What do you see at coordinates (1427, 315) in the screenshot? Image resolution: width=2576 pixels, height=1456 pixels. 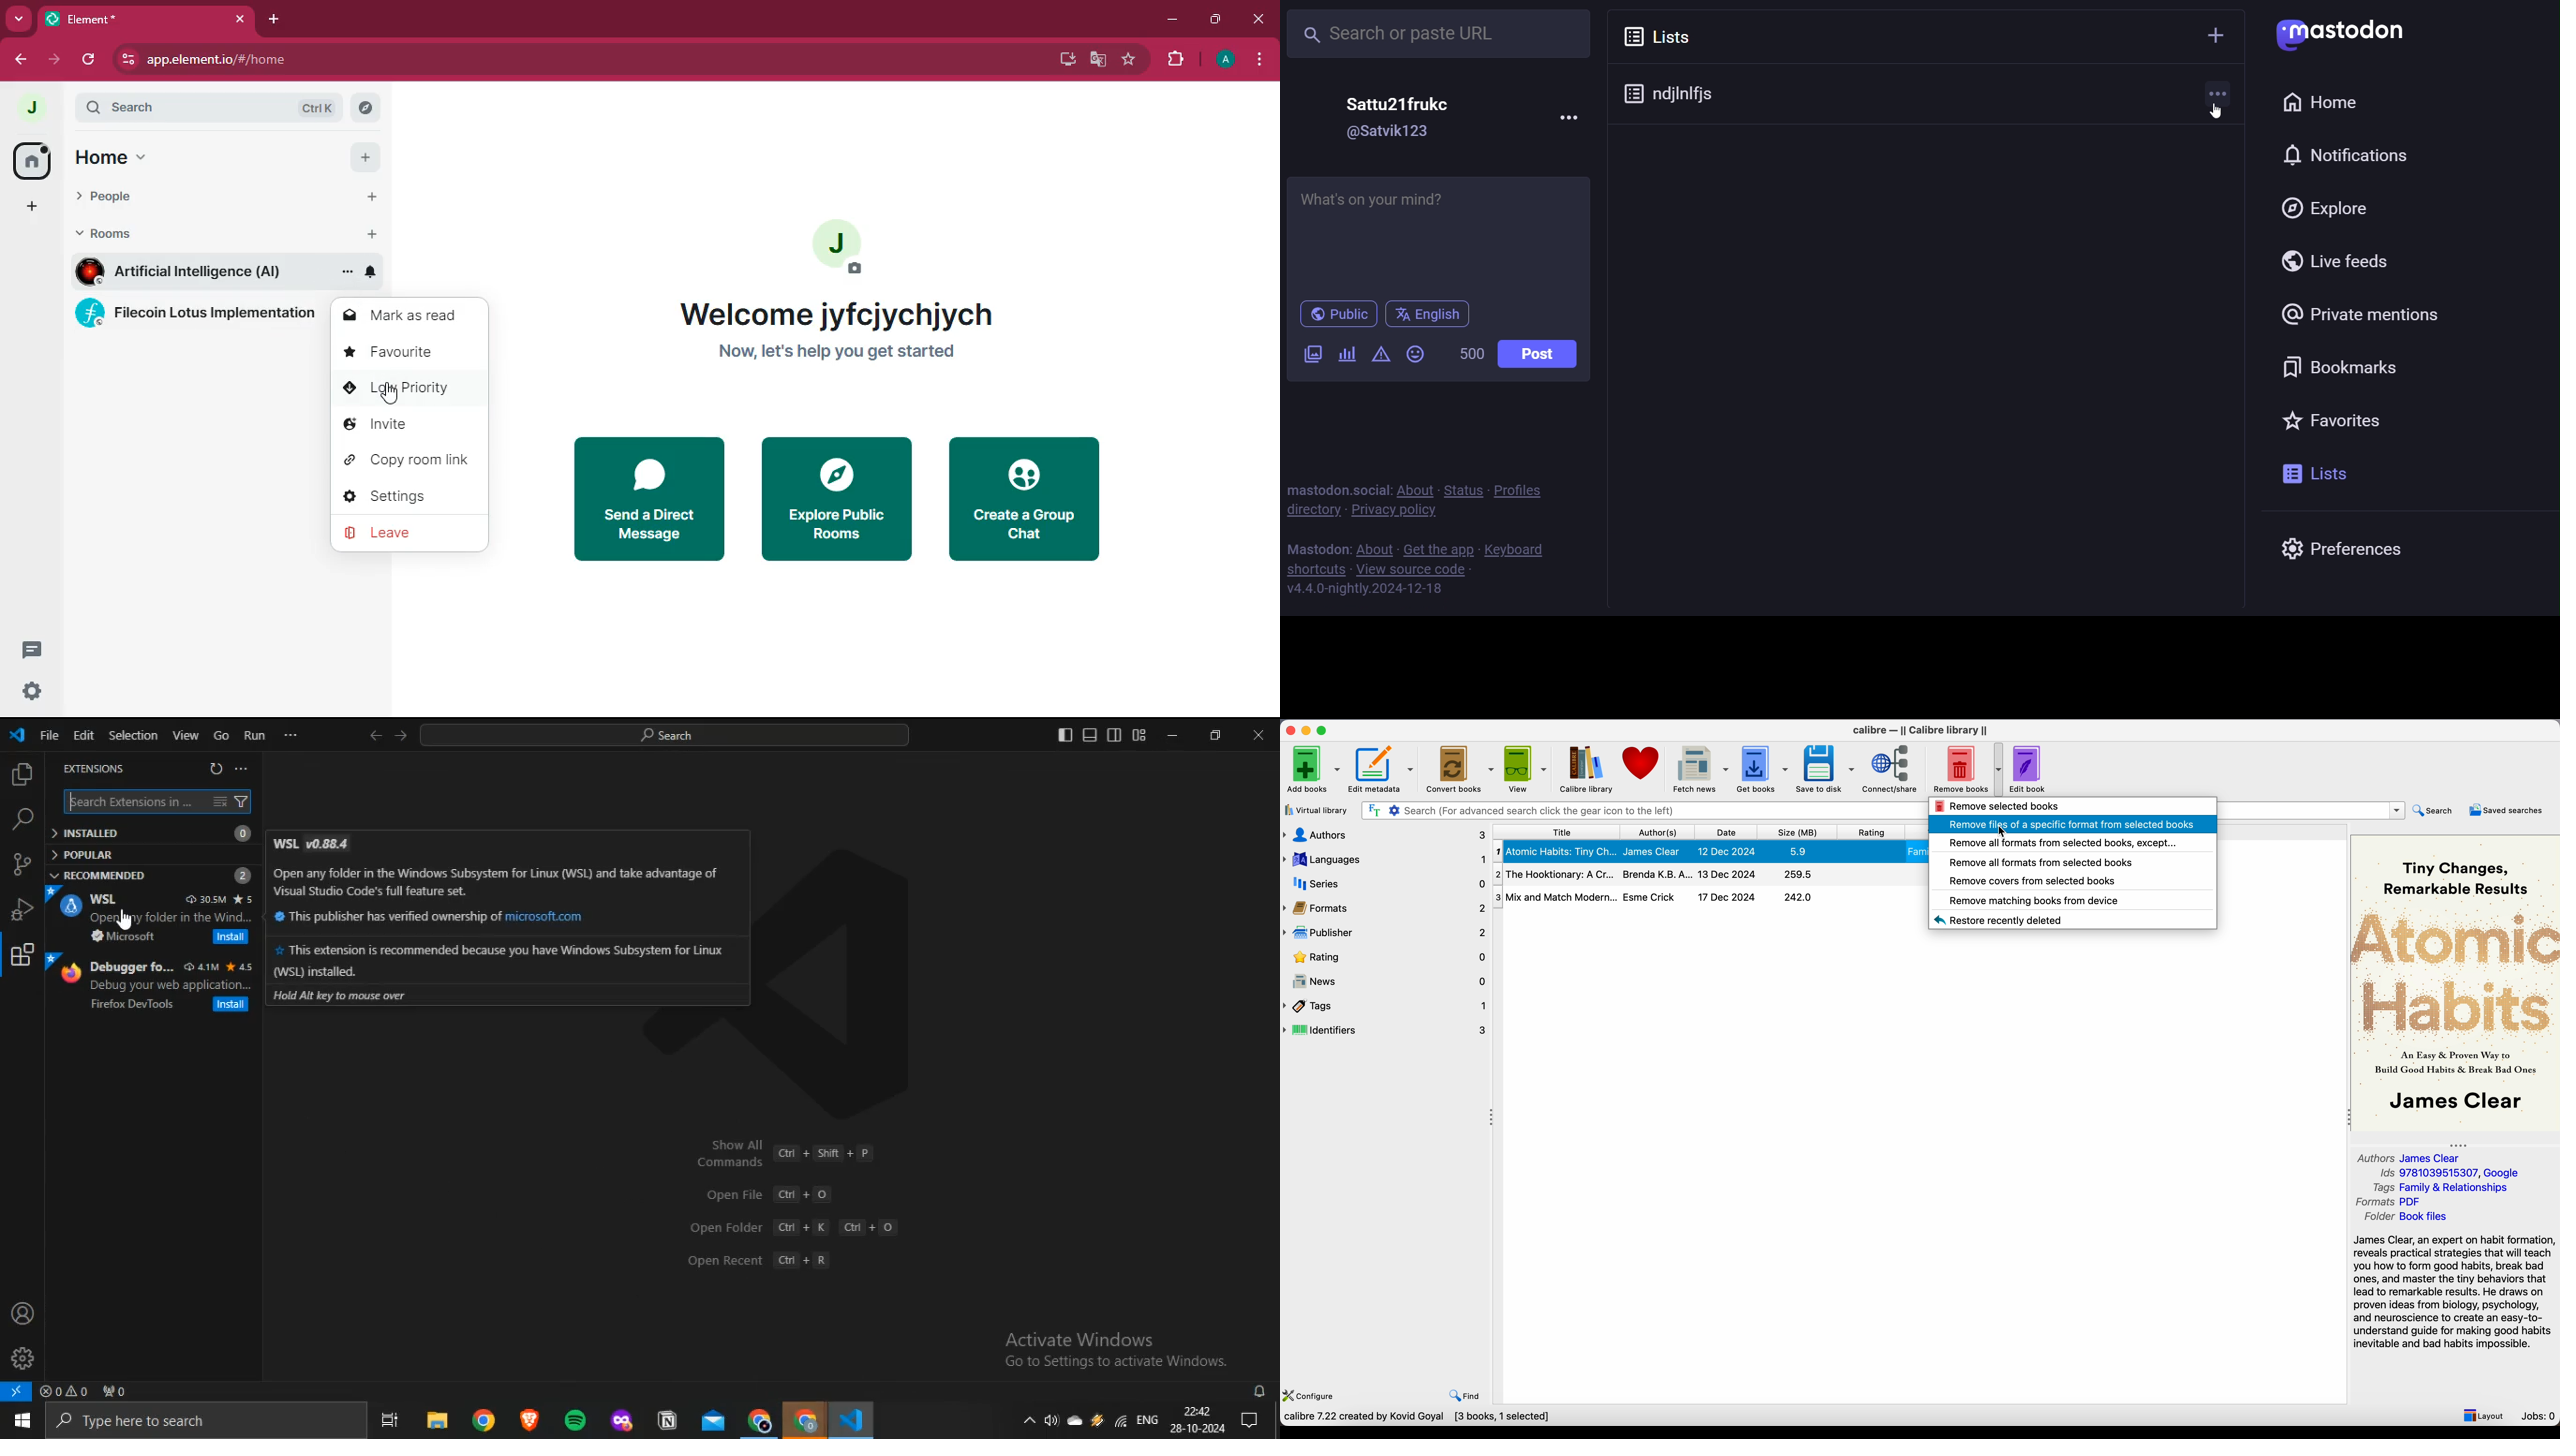 I see `english` at bounding box center [1427, 315].